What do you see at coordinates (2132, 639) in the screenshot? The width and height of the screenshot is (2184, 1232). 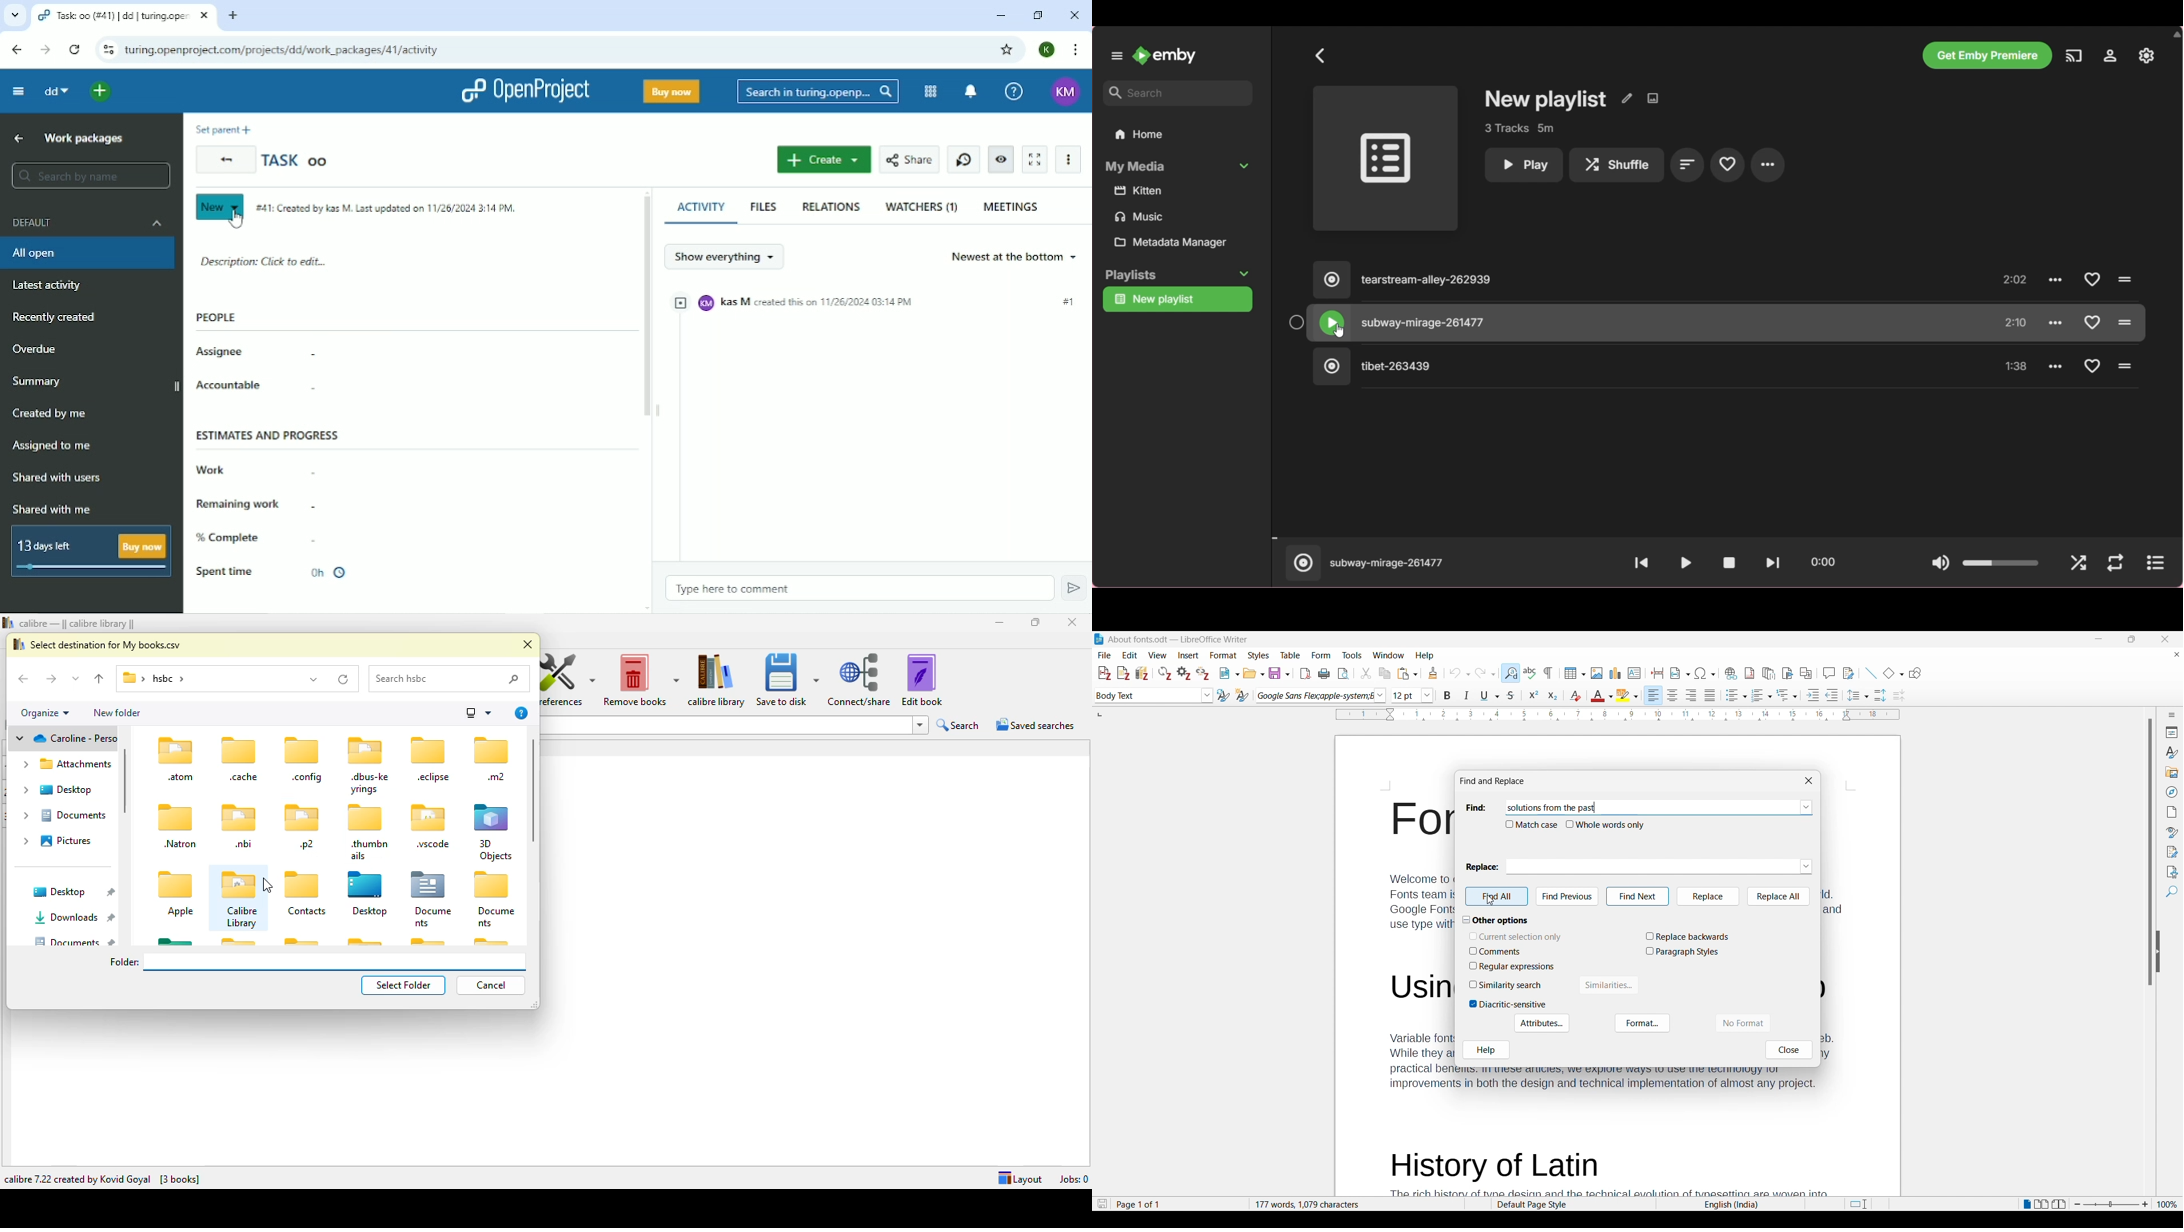 I see `Show interface in a smaller tab` at bounding box center [2132, 639].